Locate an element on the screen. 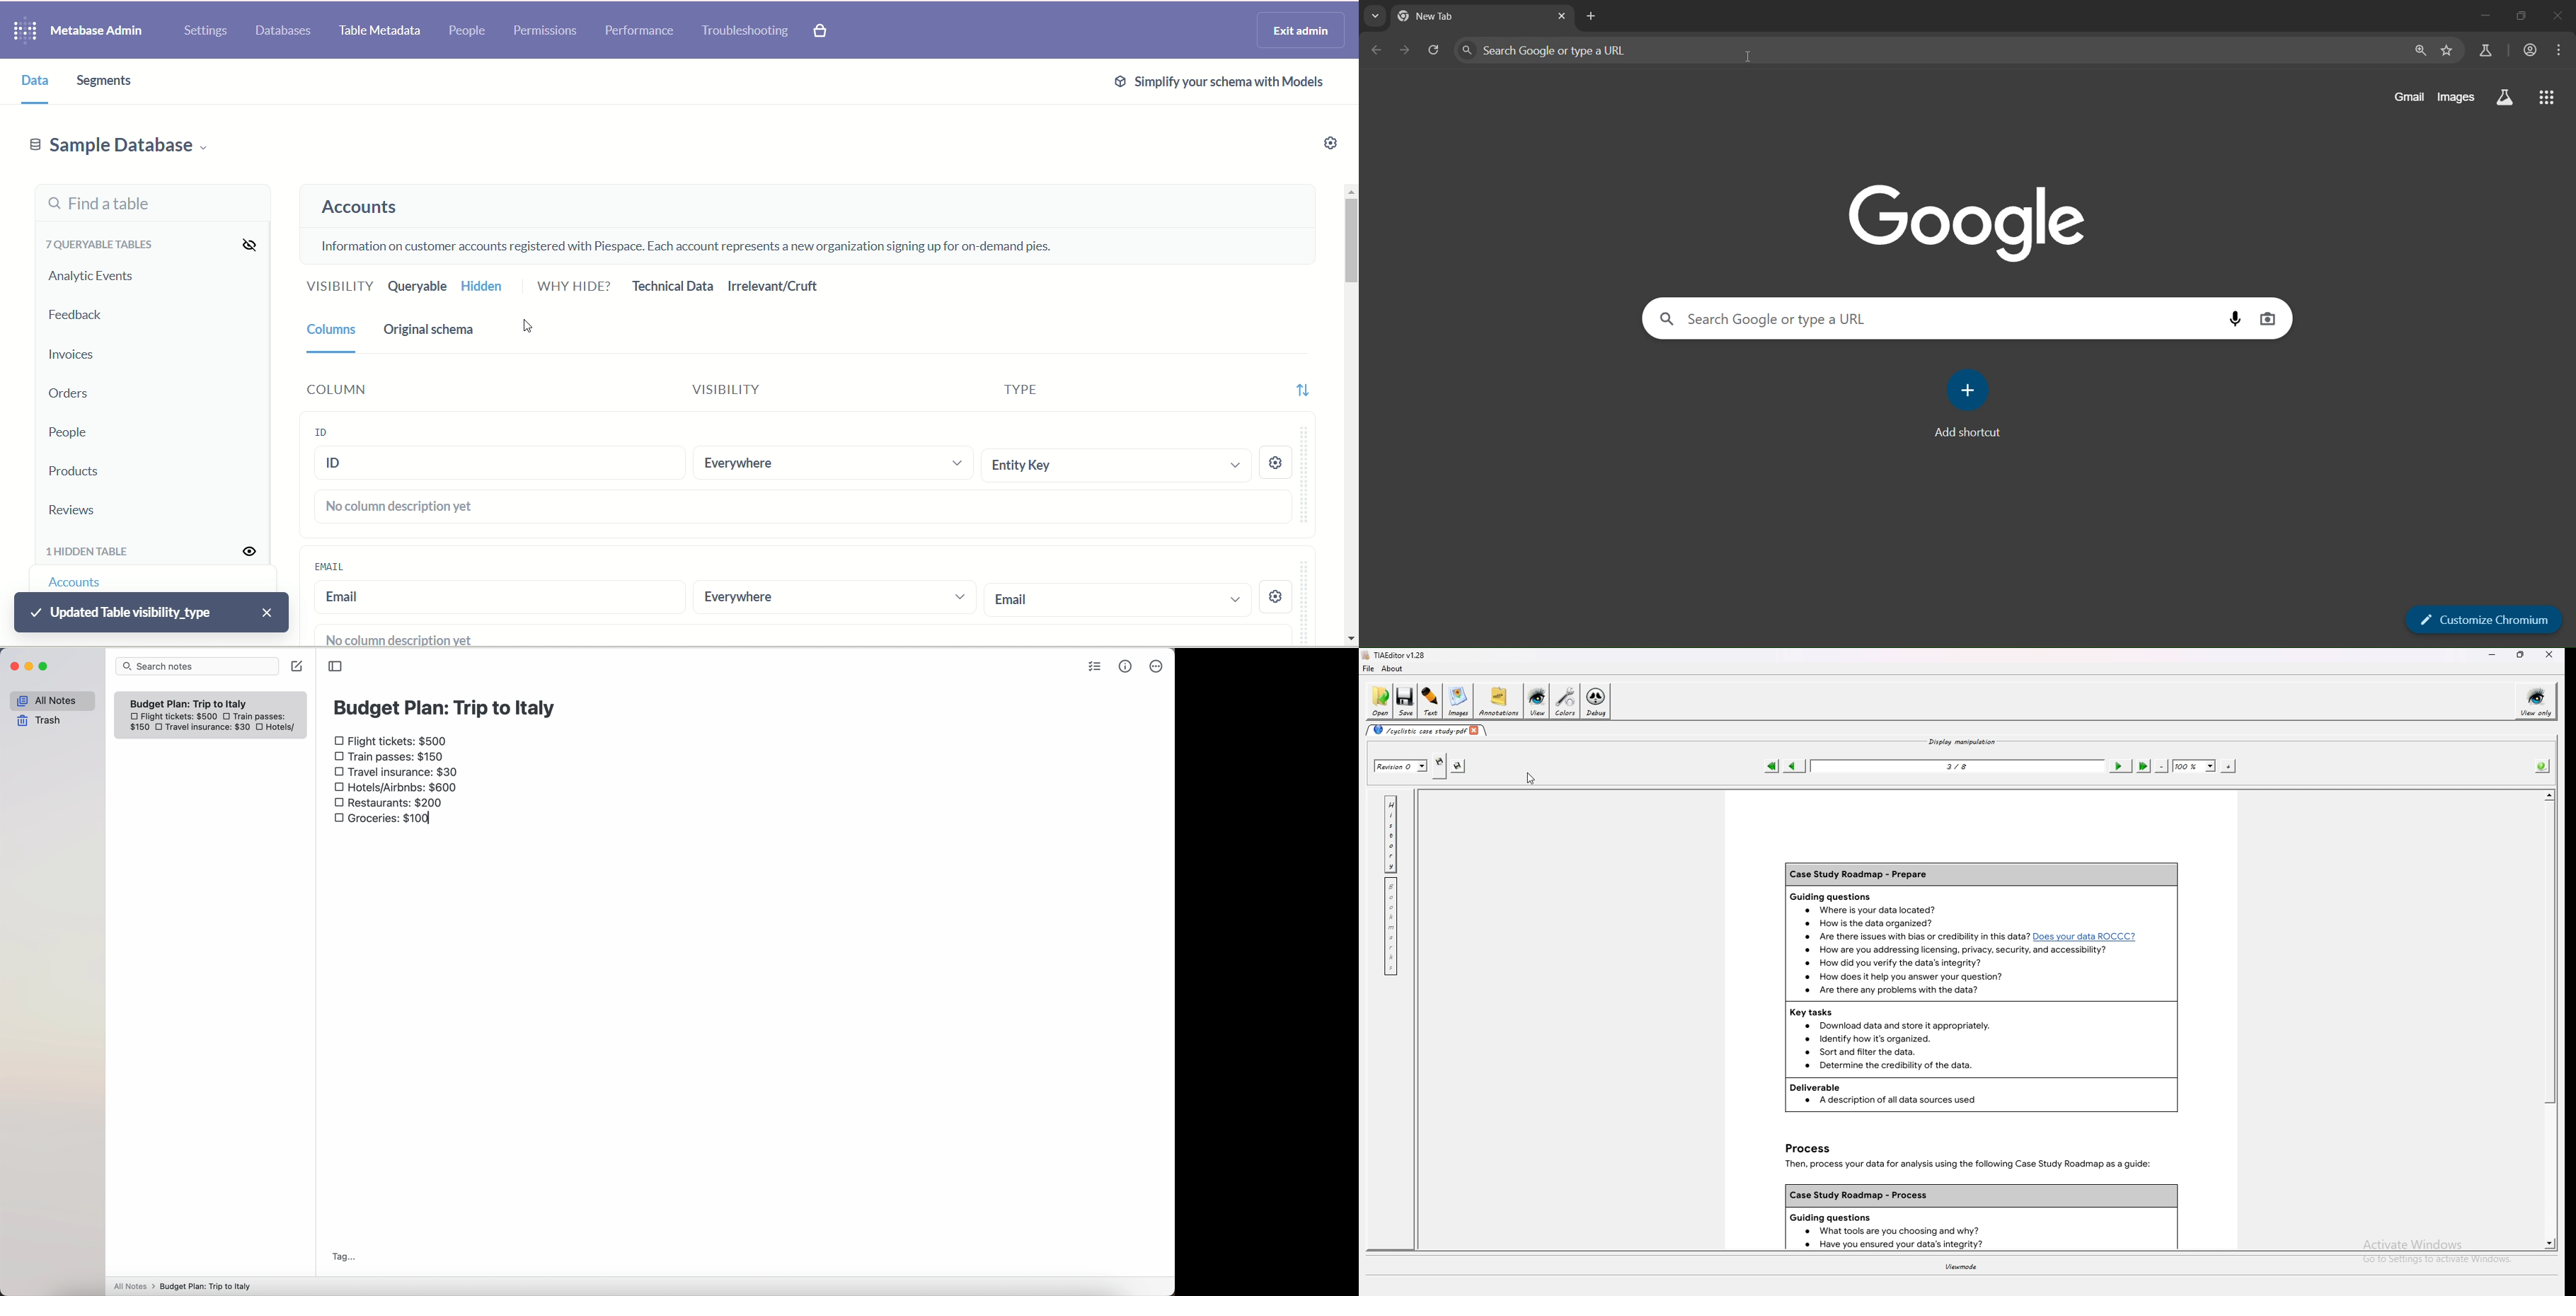  New Tab is located at coordinates (1446, 16).